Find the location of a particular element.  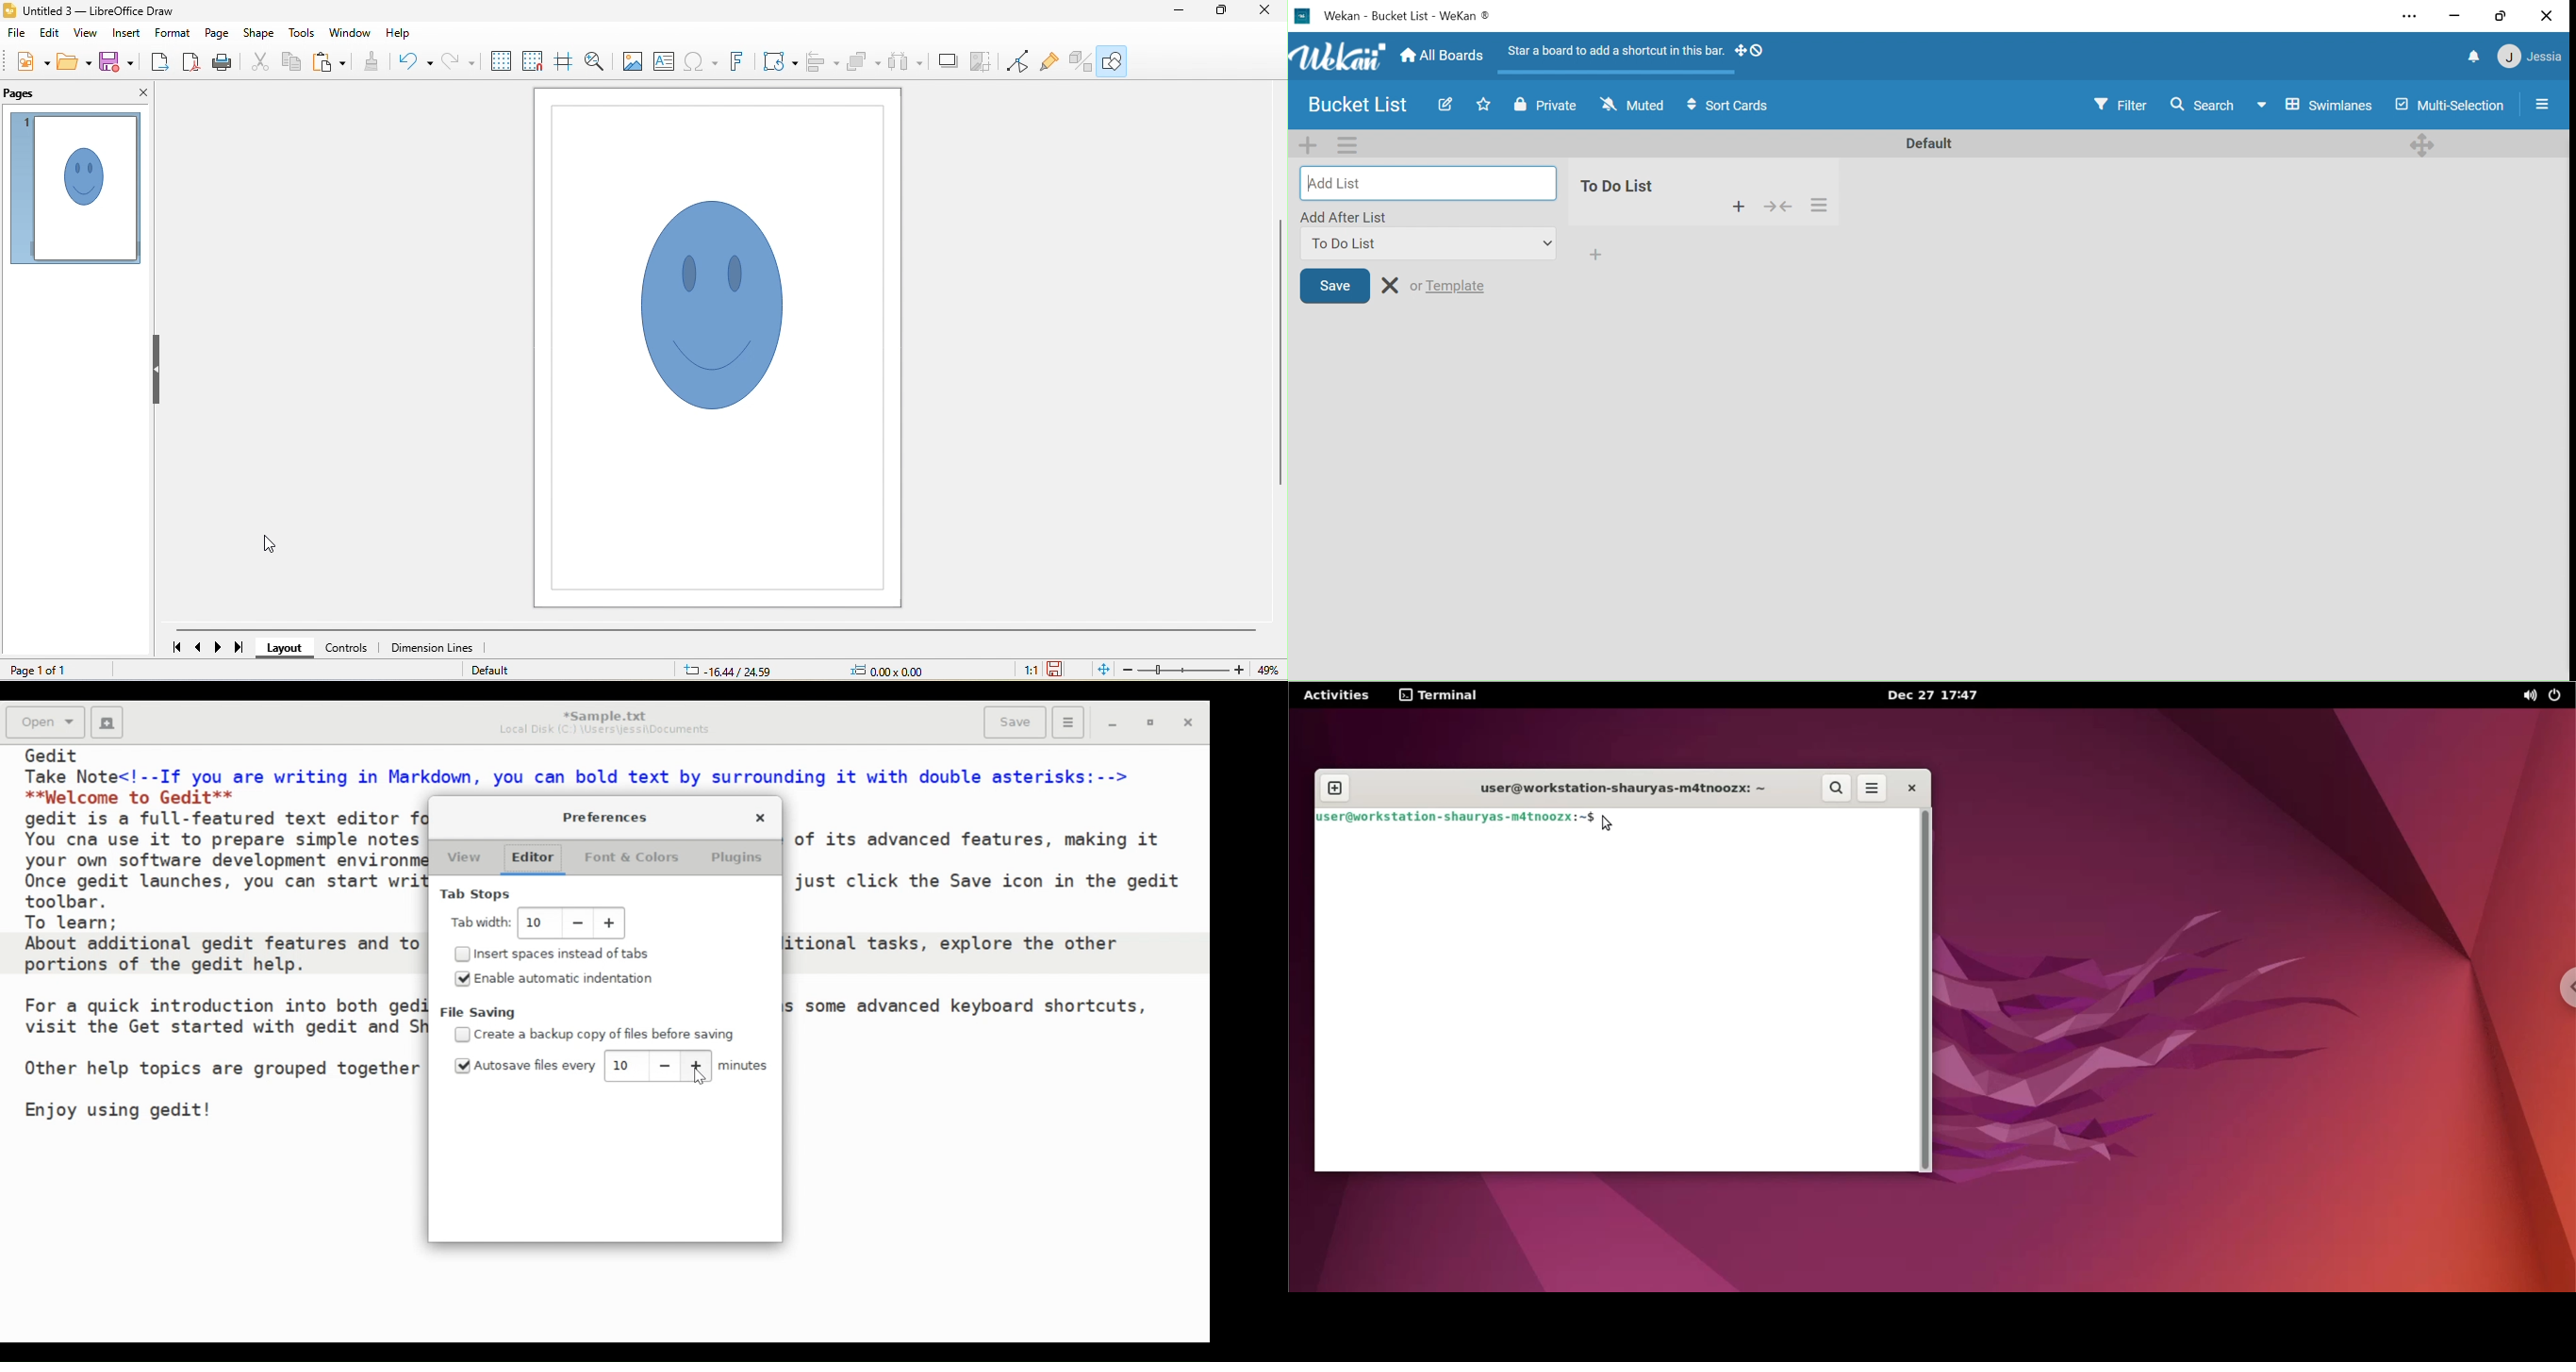

default is located at coordinates (488, 666).